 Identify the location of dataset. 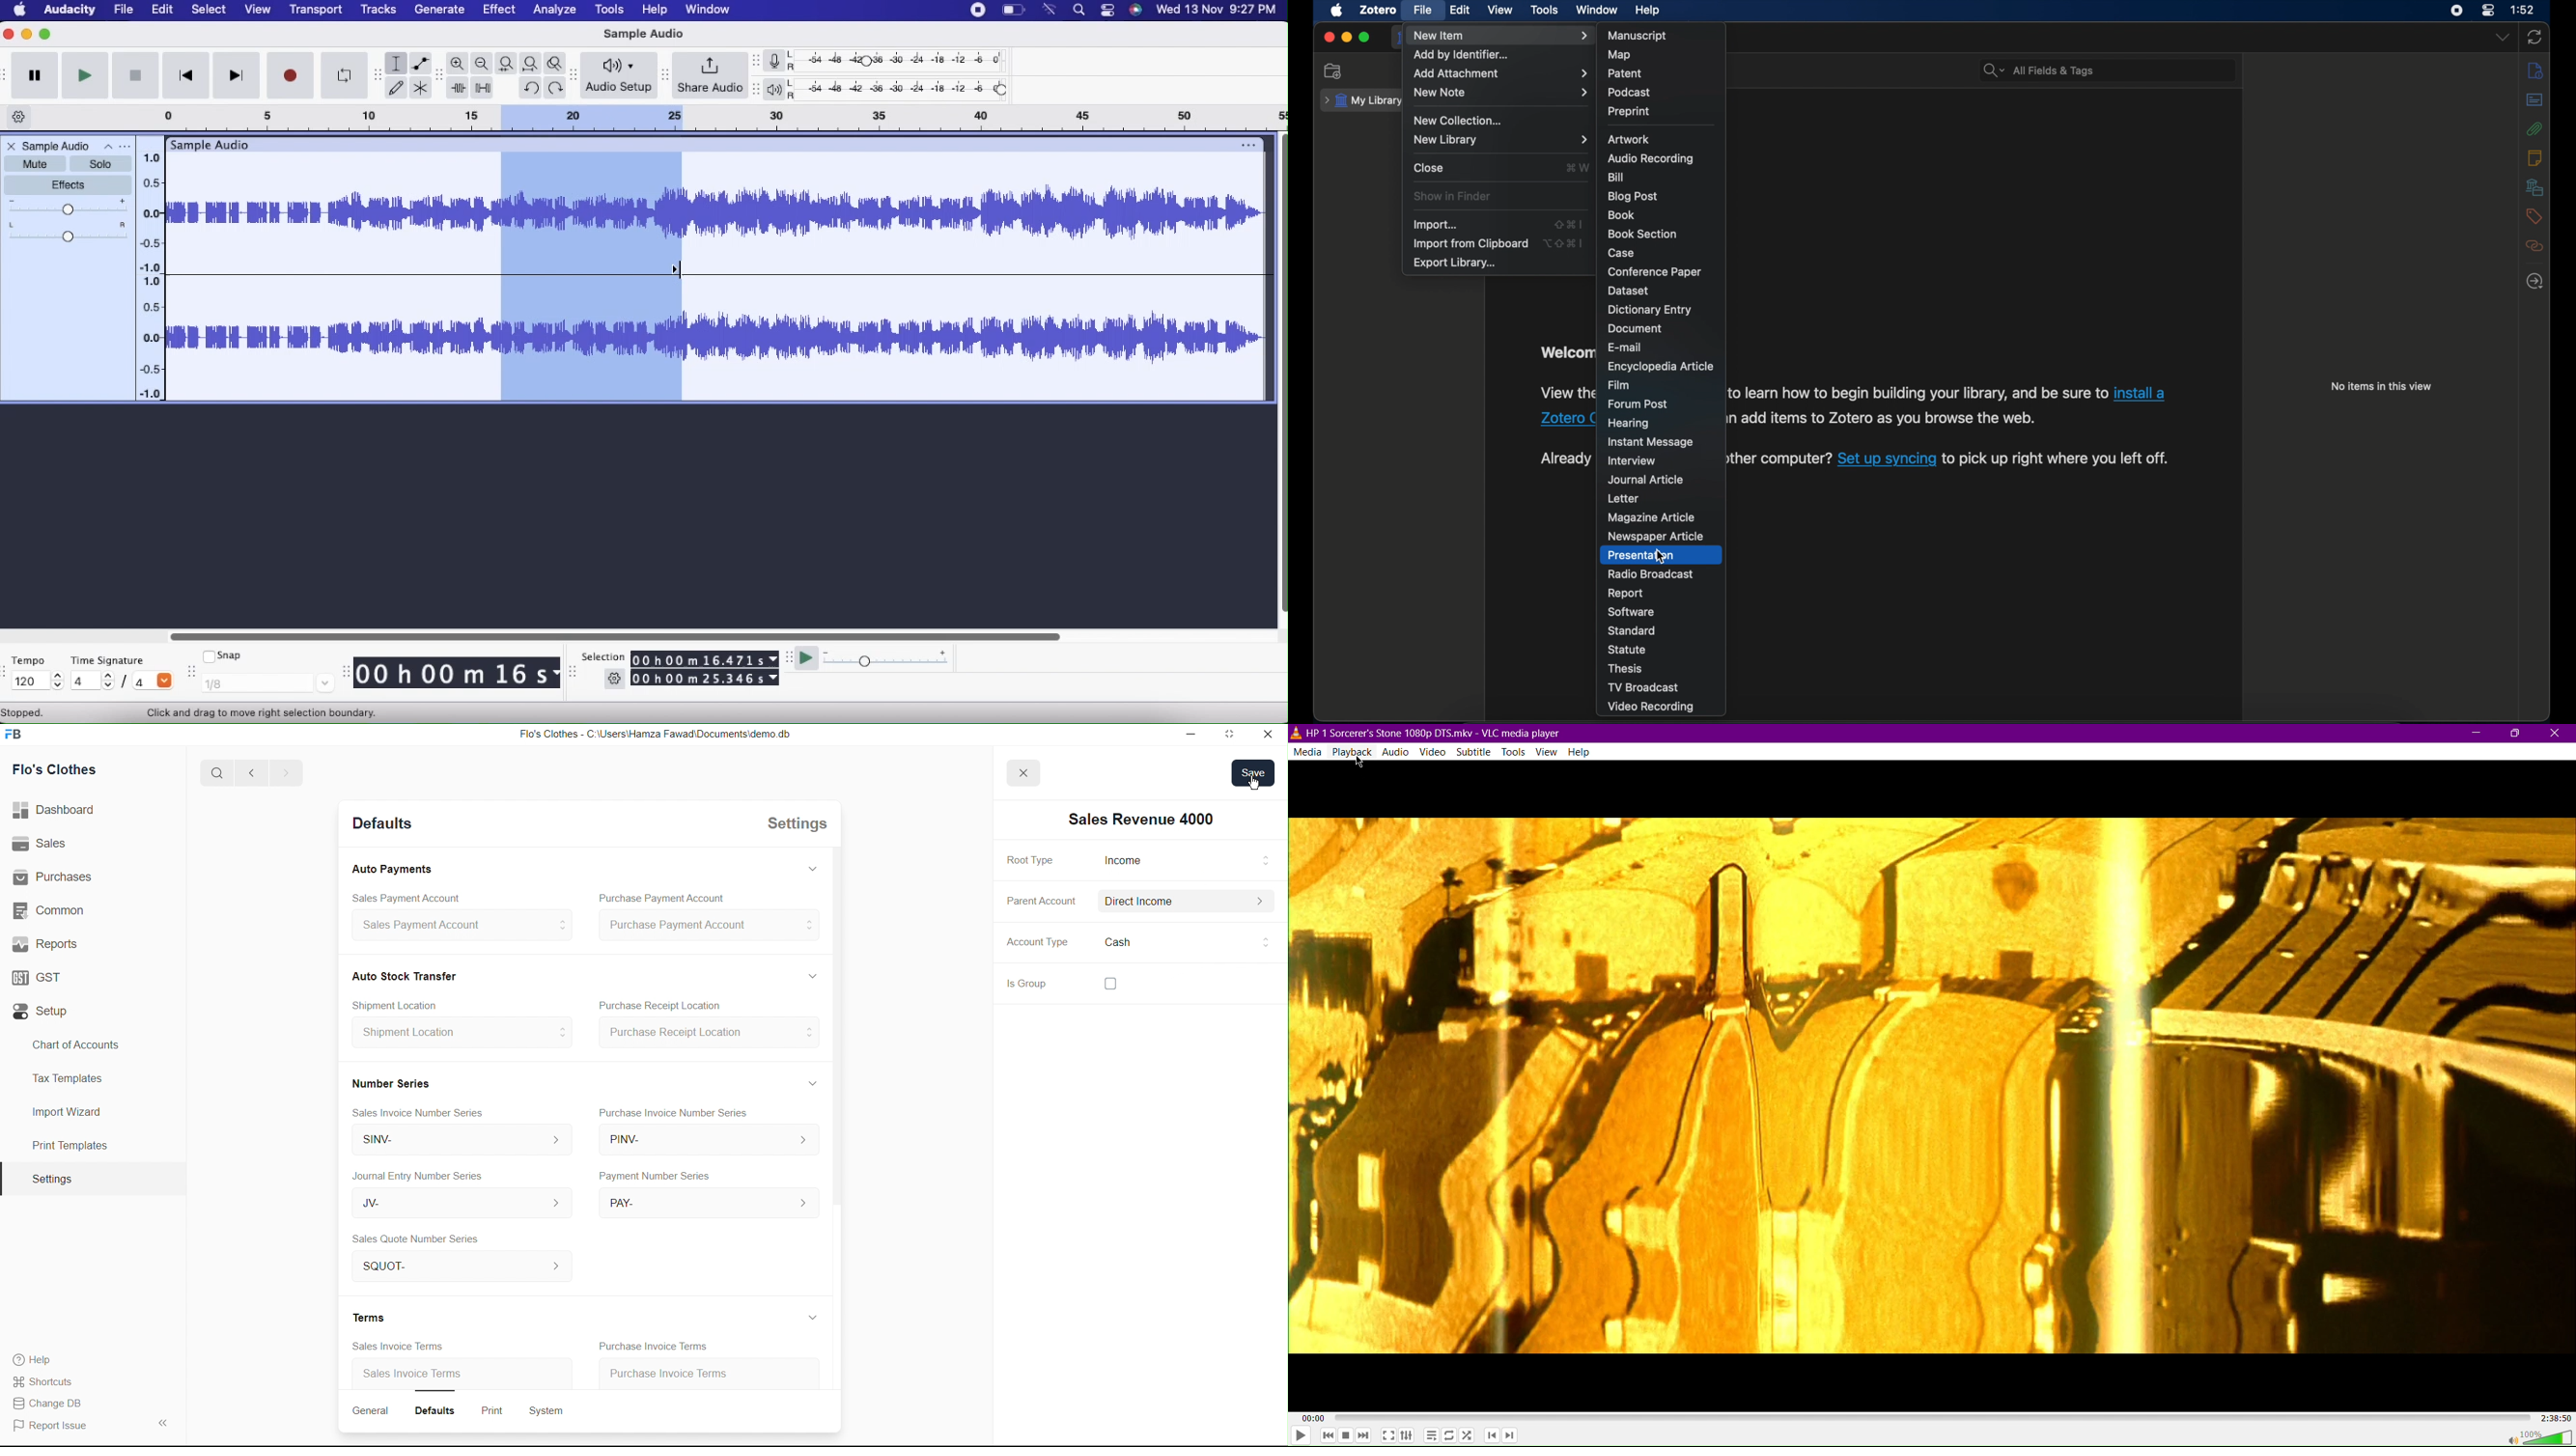
(1631, 291).